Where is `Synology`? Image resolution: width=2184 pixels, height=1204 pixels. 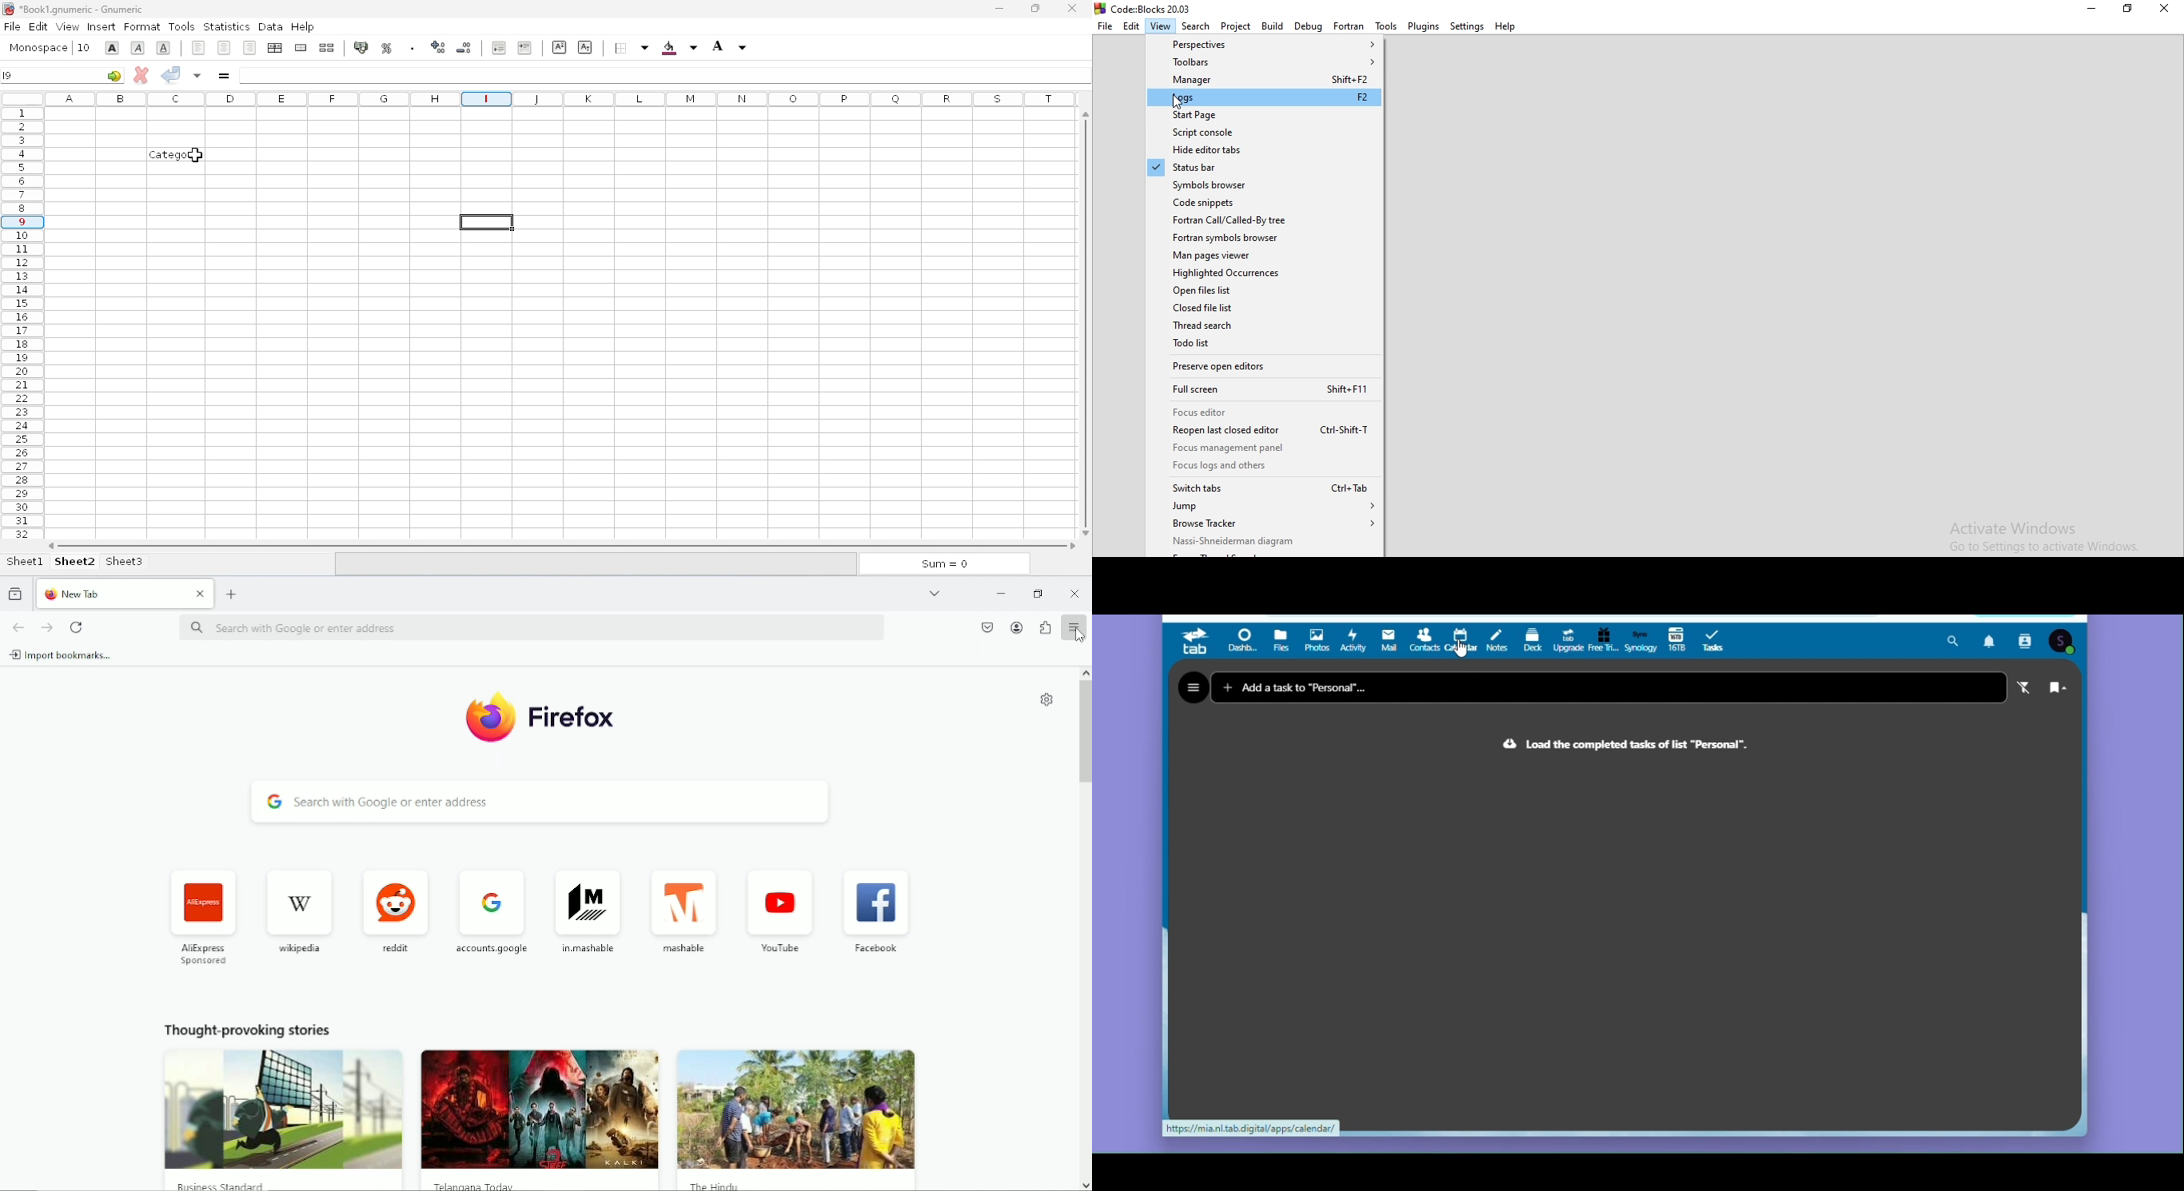 Synology is located at coordinates (1640, 640).